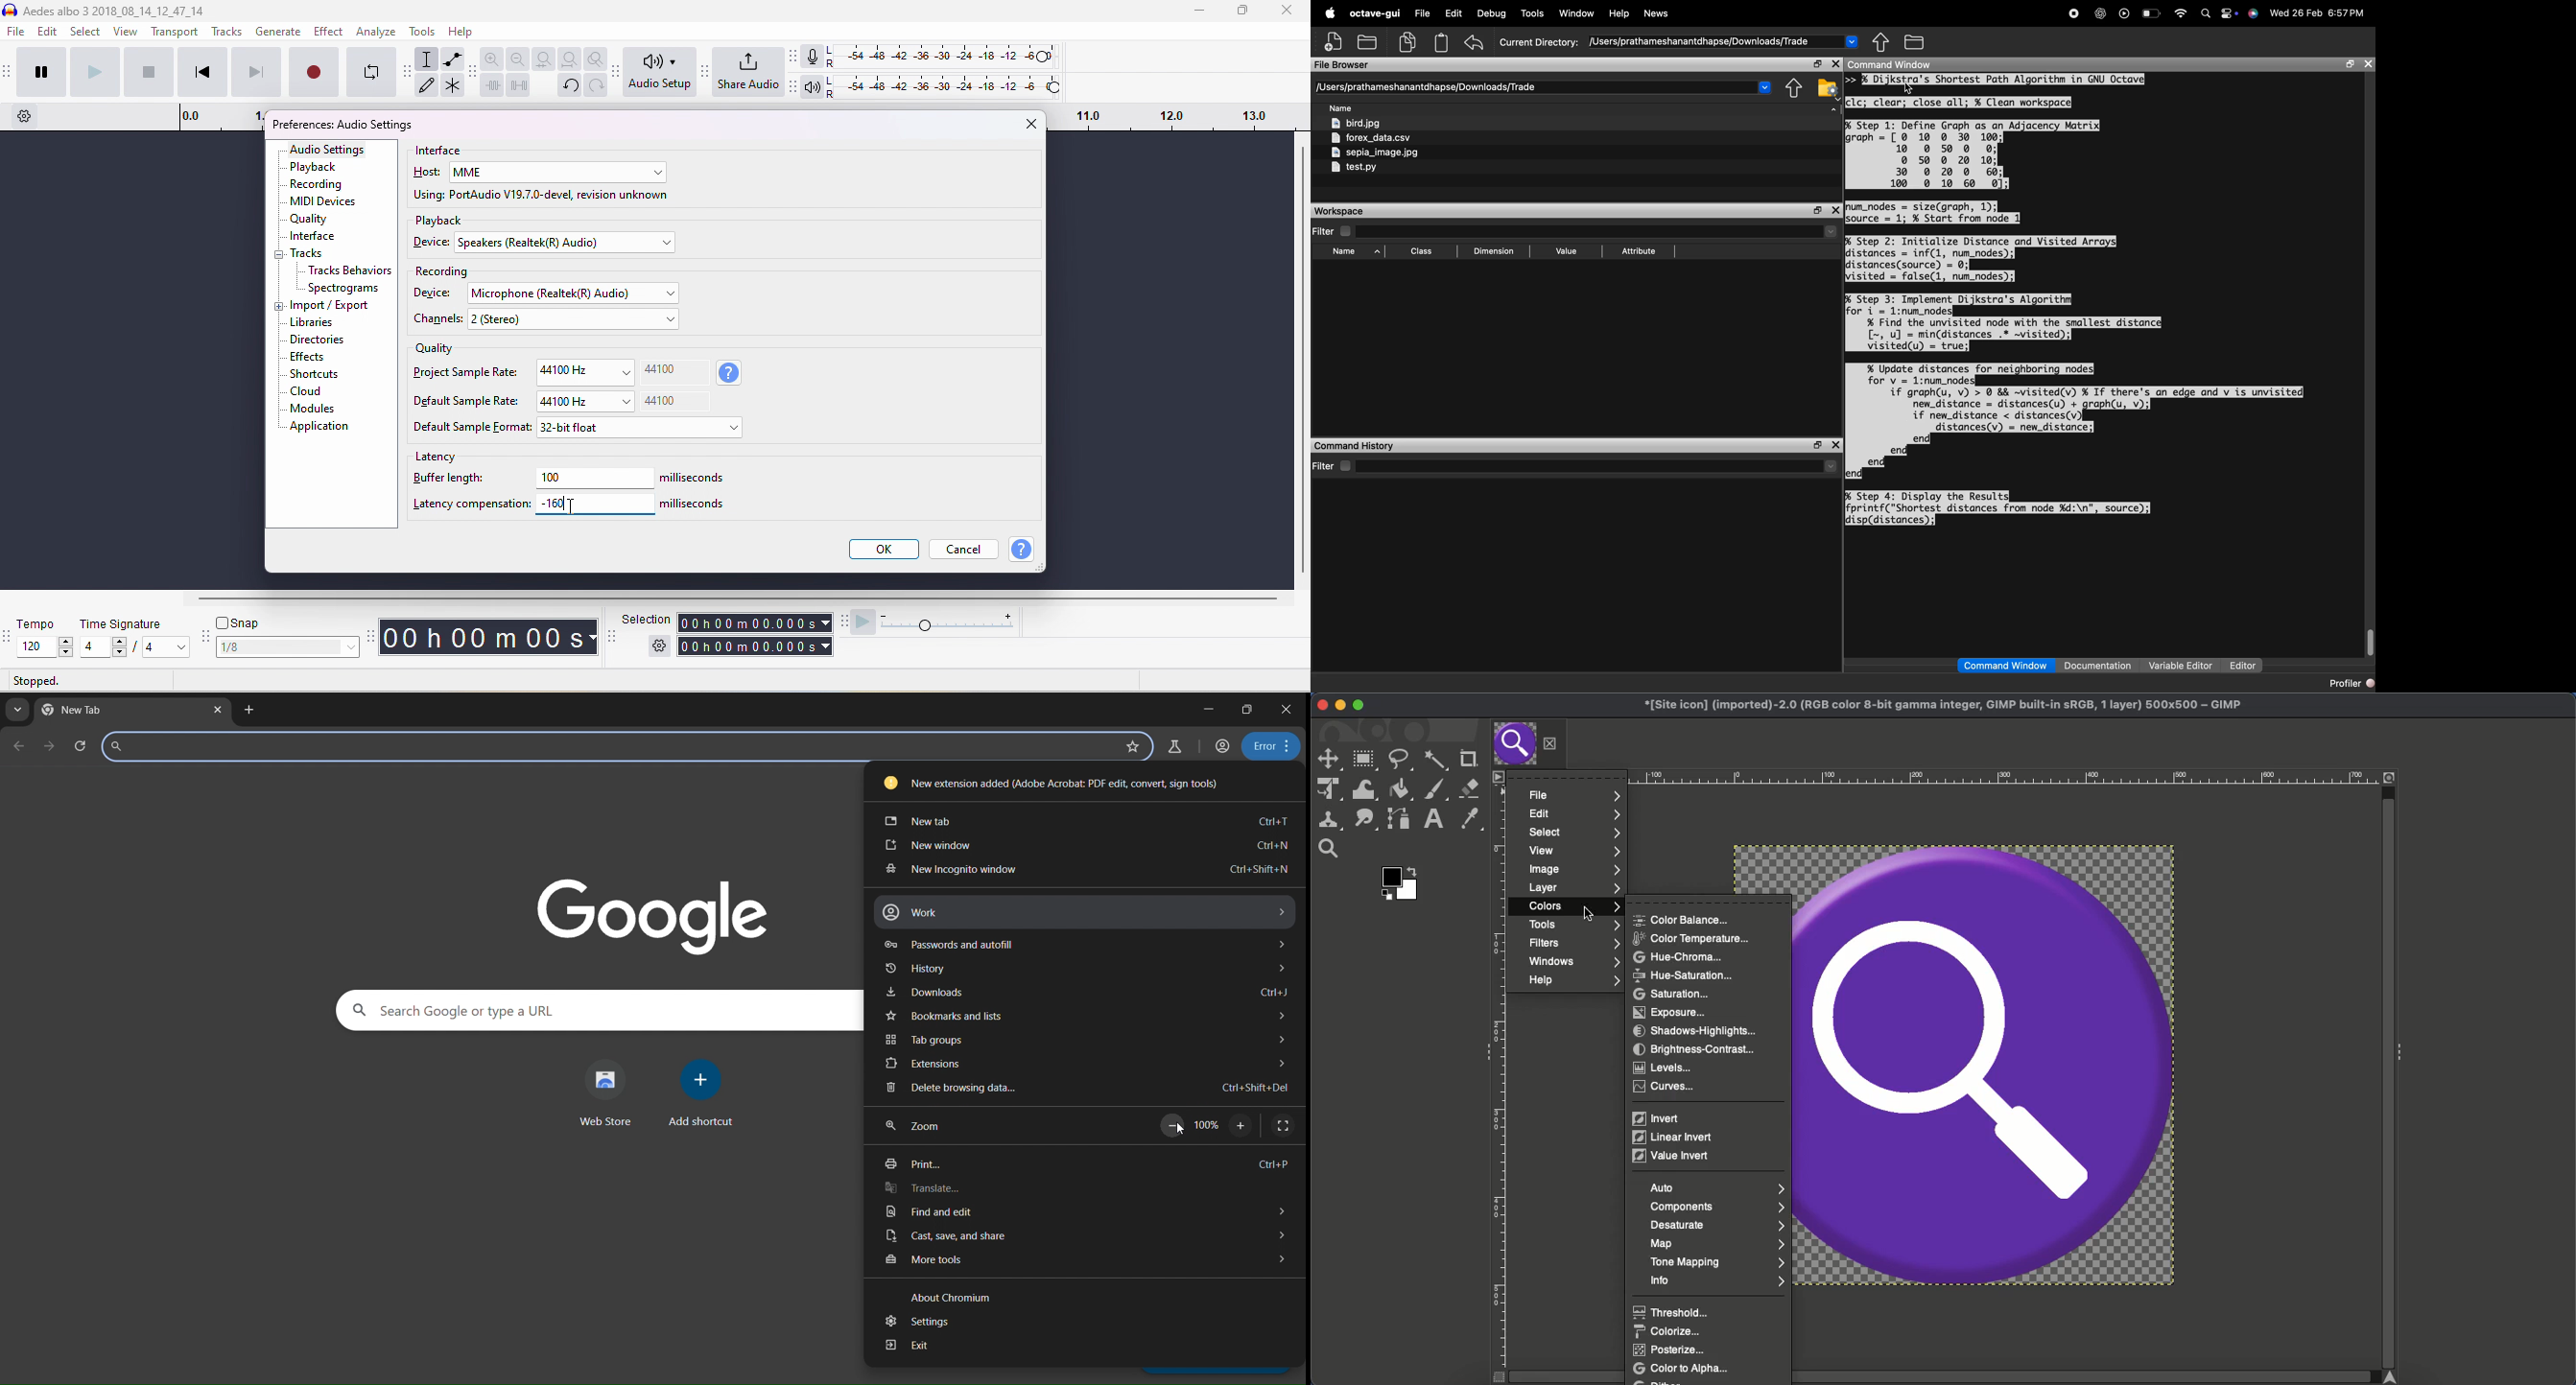  Describe the element at coordinates (37, 682) in the screenshot. I see `stopped` at that location.